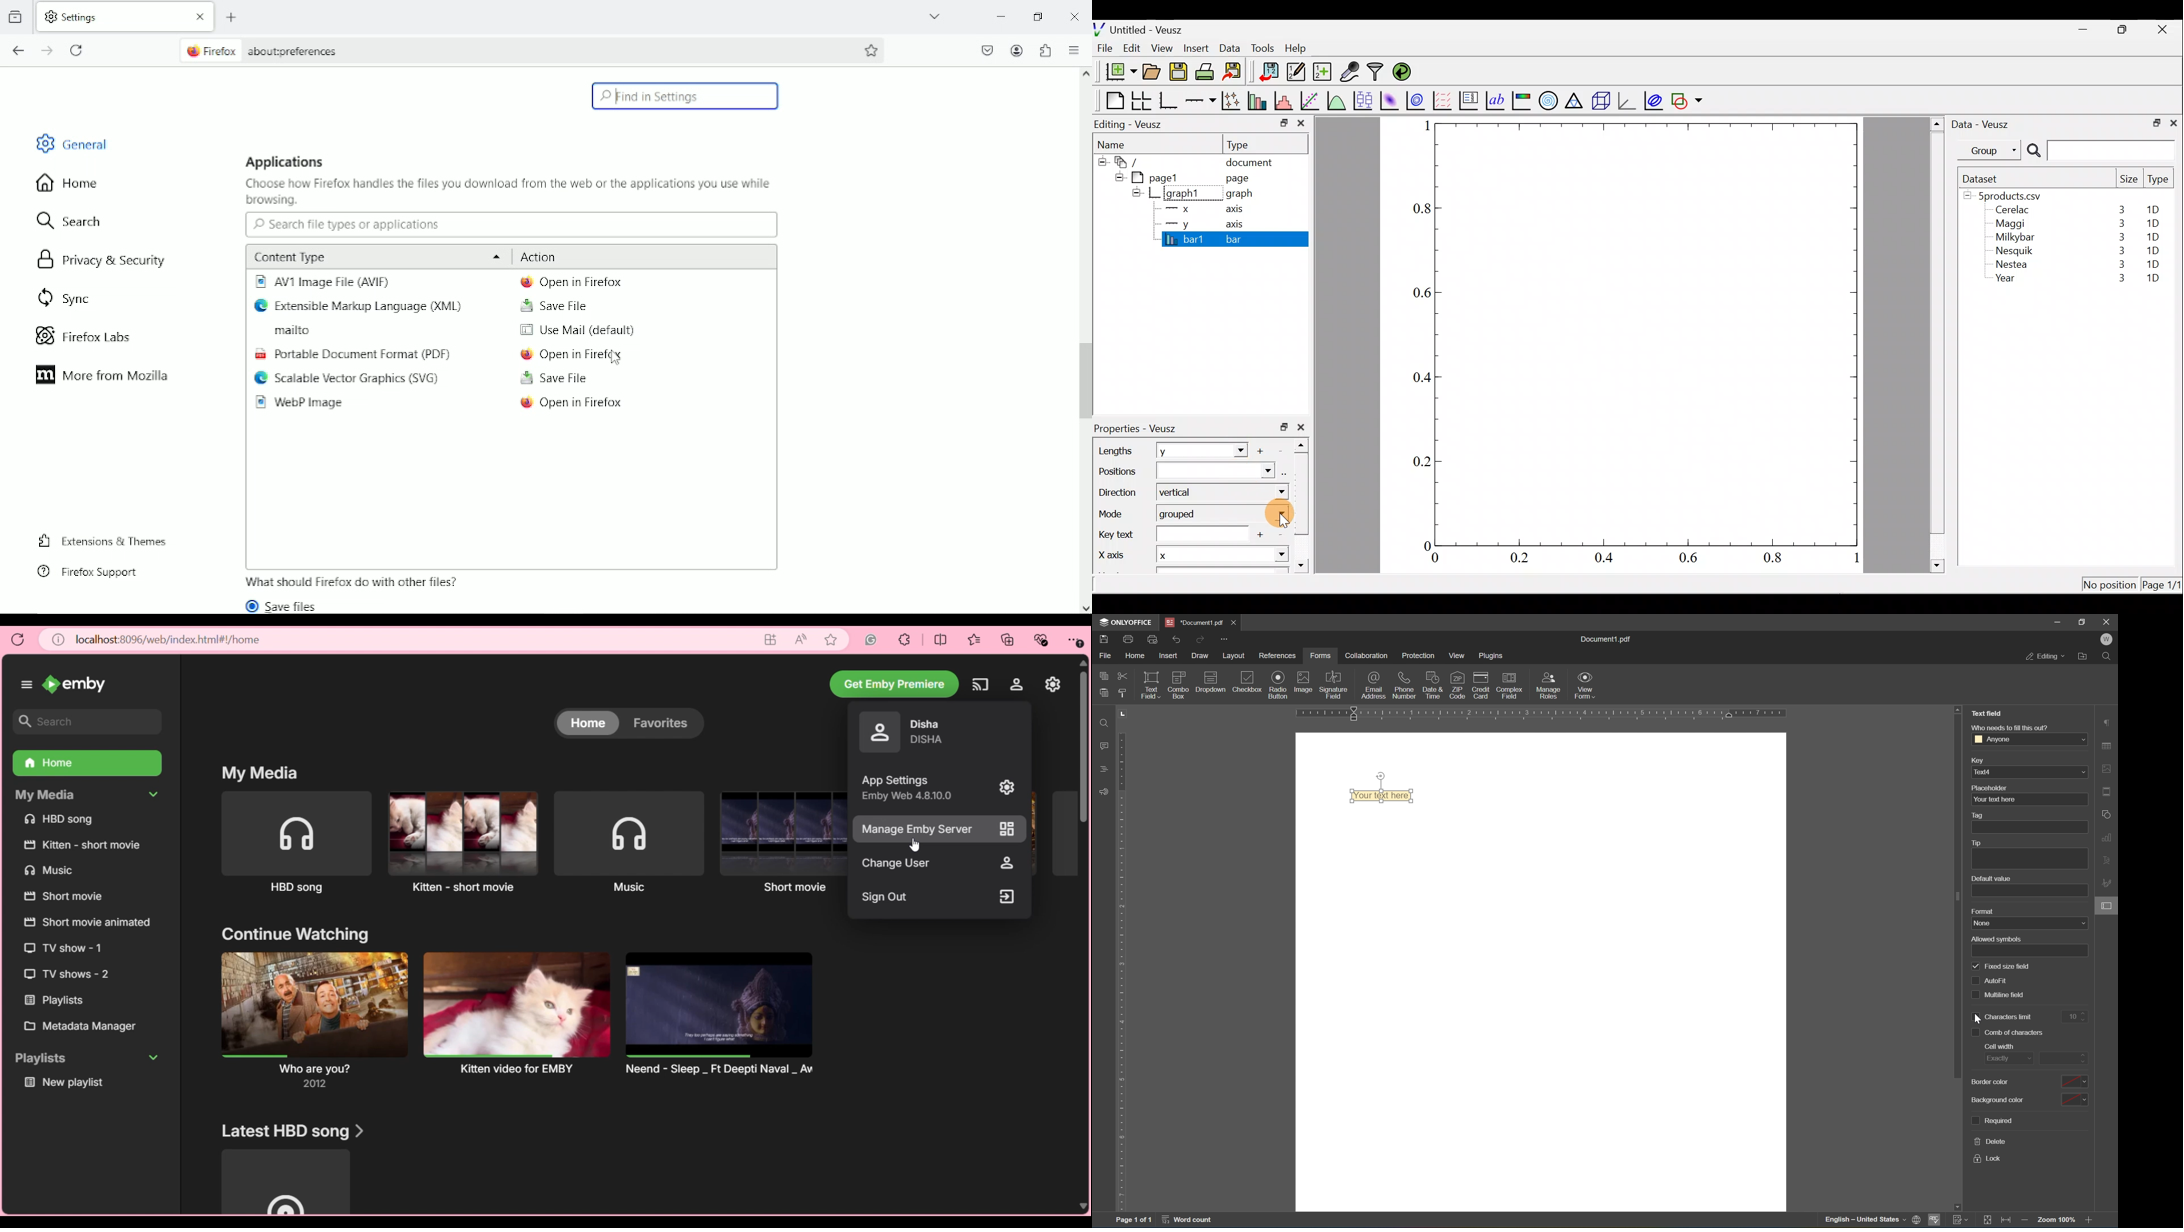 This screenshot has height=1232, width=2184. I want to click on key, so click(1980, 760).